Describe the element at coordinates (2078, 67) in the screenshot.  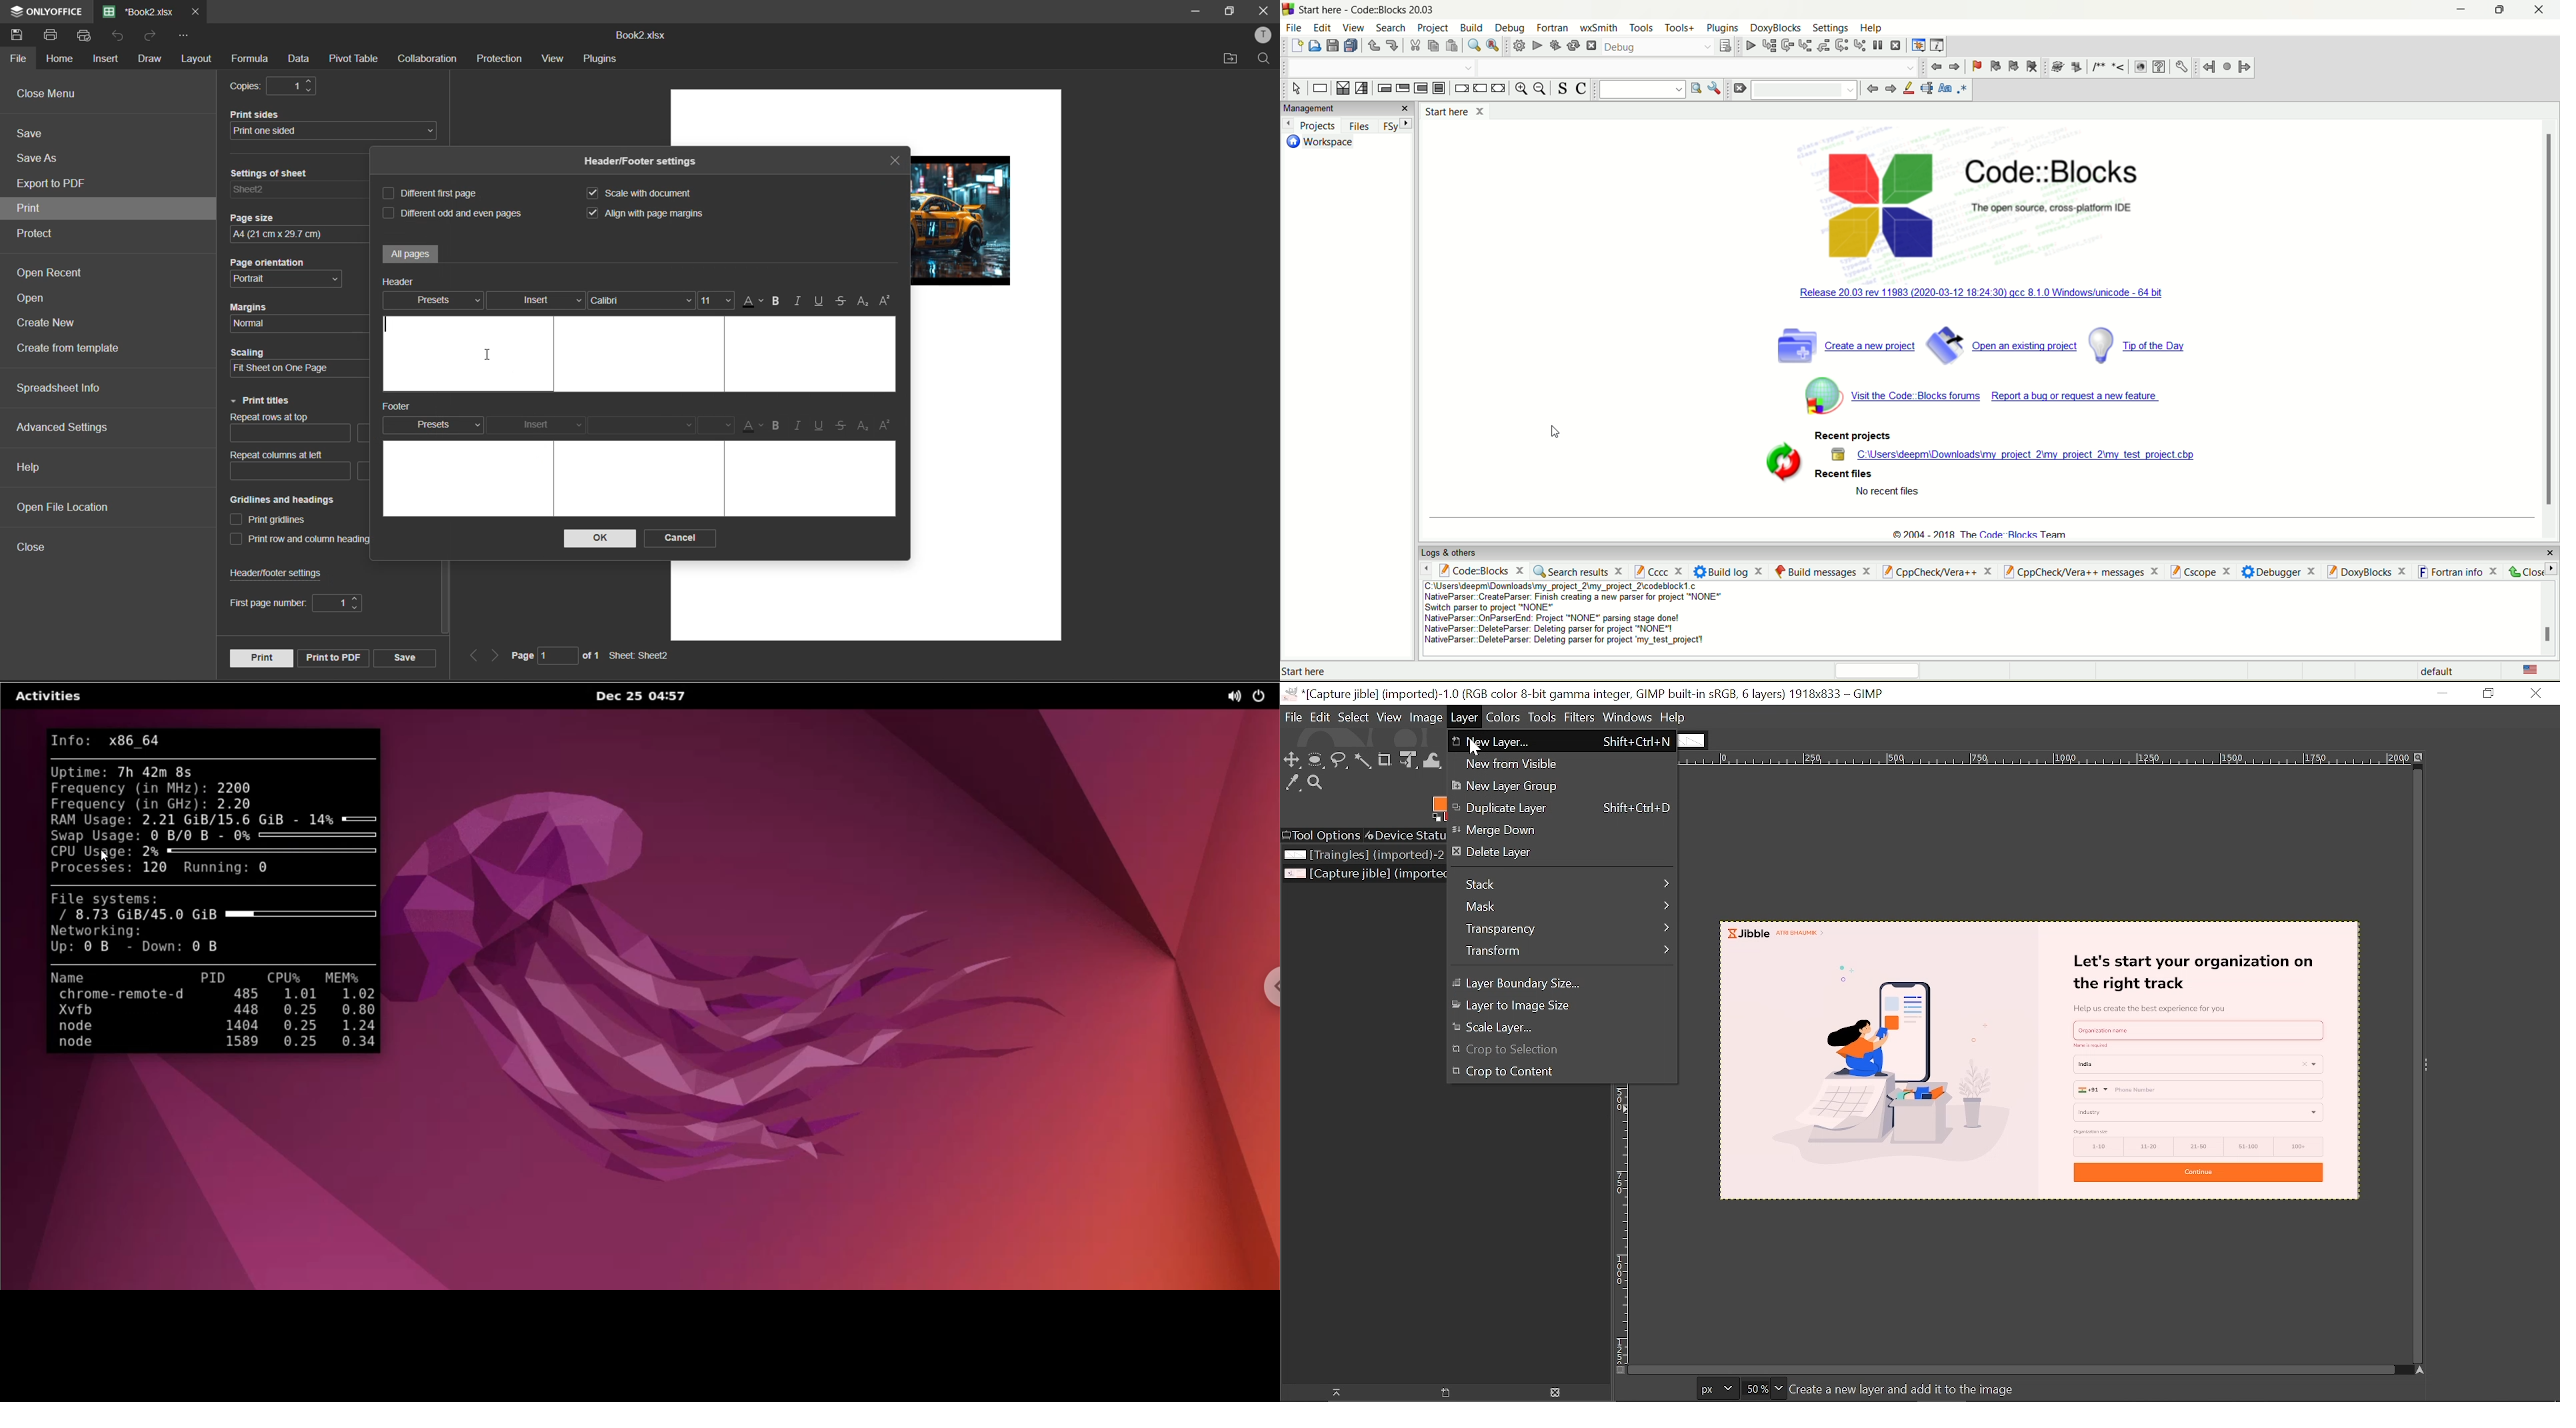
I see `extract documentation` at that location.